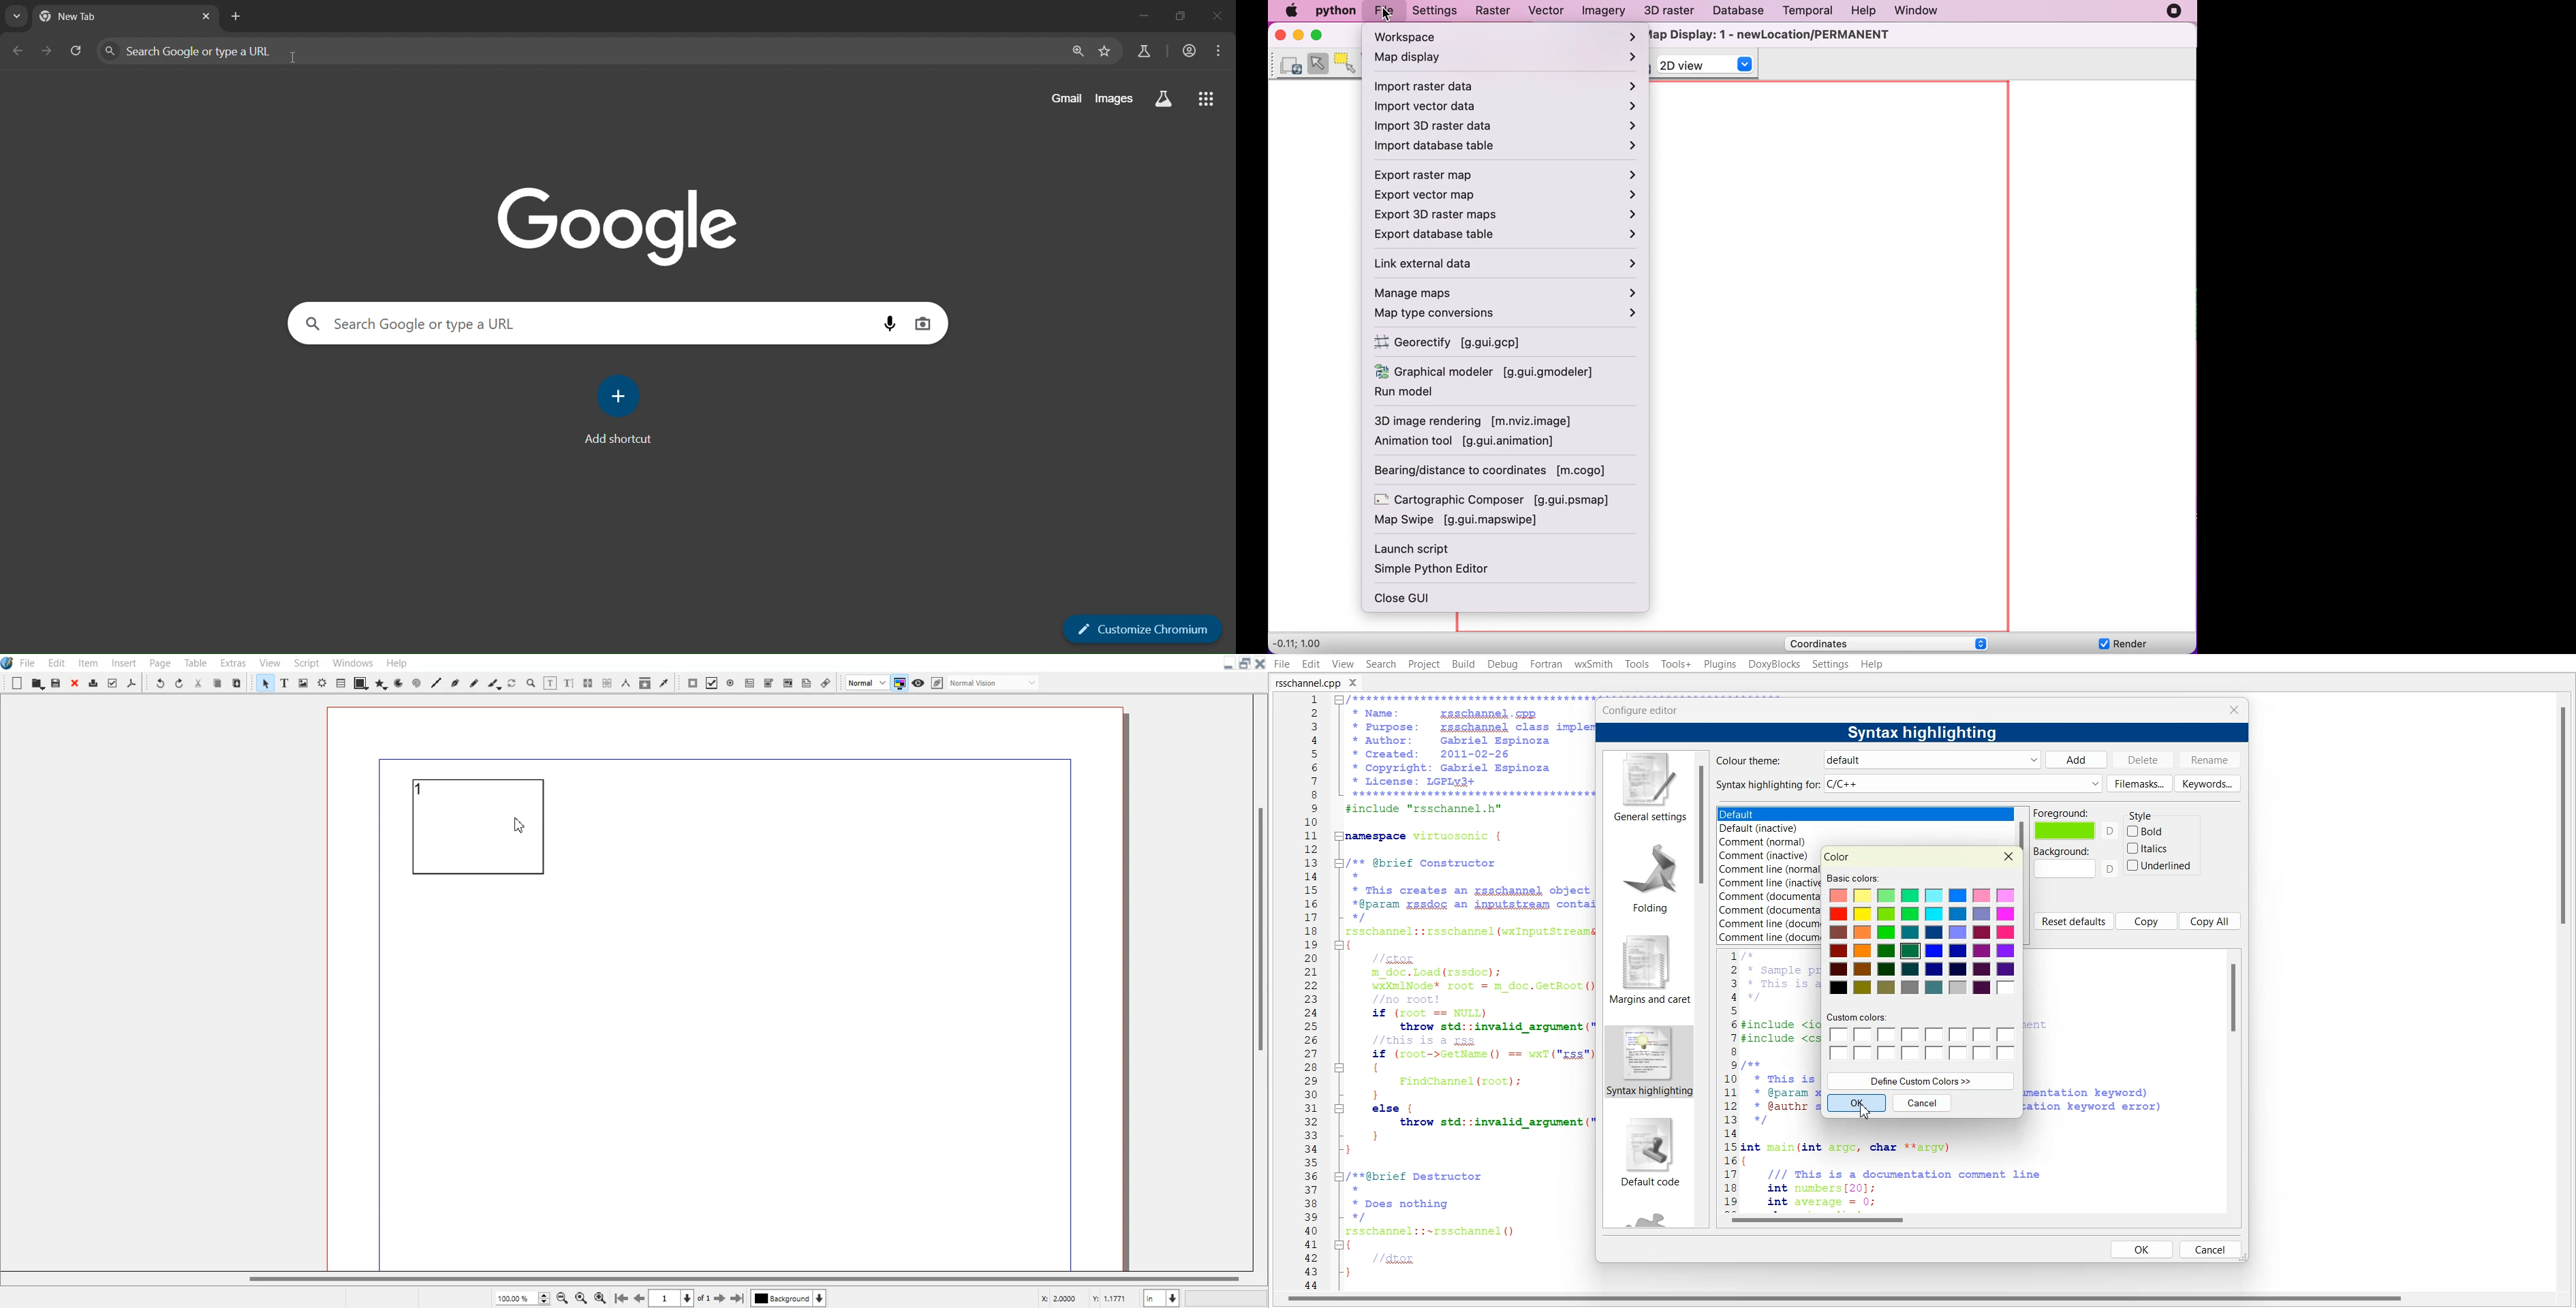  I want to click on View, so click(1342, 664).